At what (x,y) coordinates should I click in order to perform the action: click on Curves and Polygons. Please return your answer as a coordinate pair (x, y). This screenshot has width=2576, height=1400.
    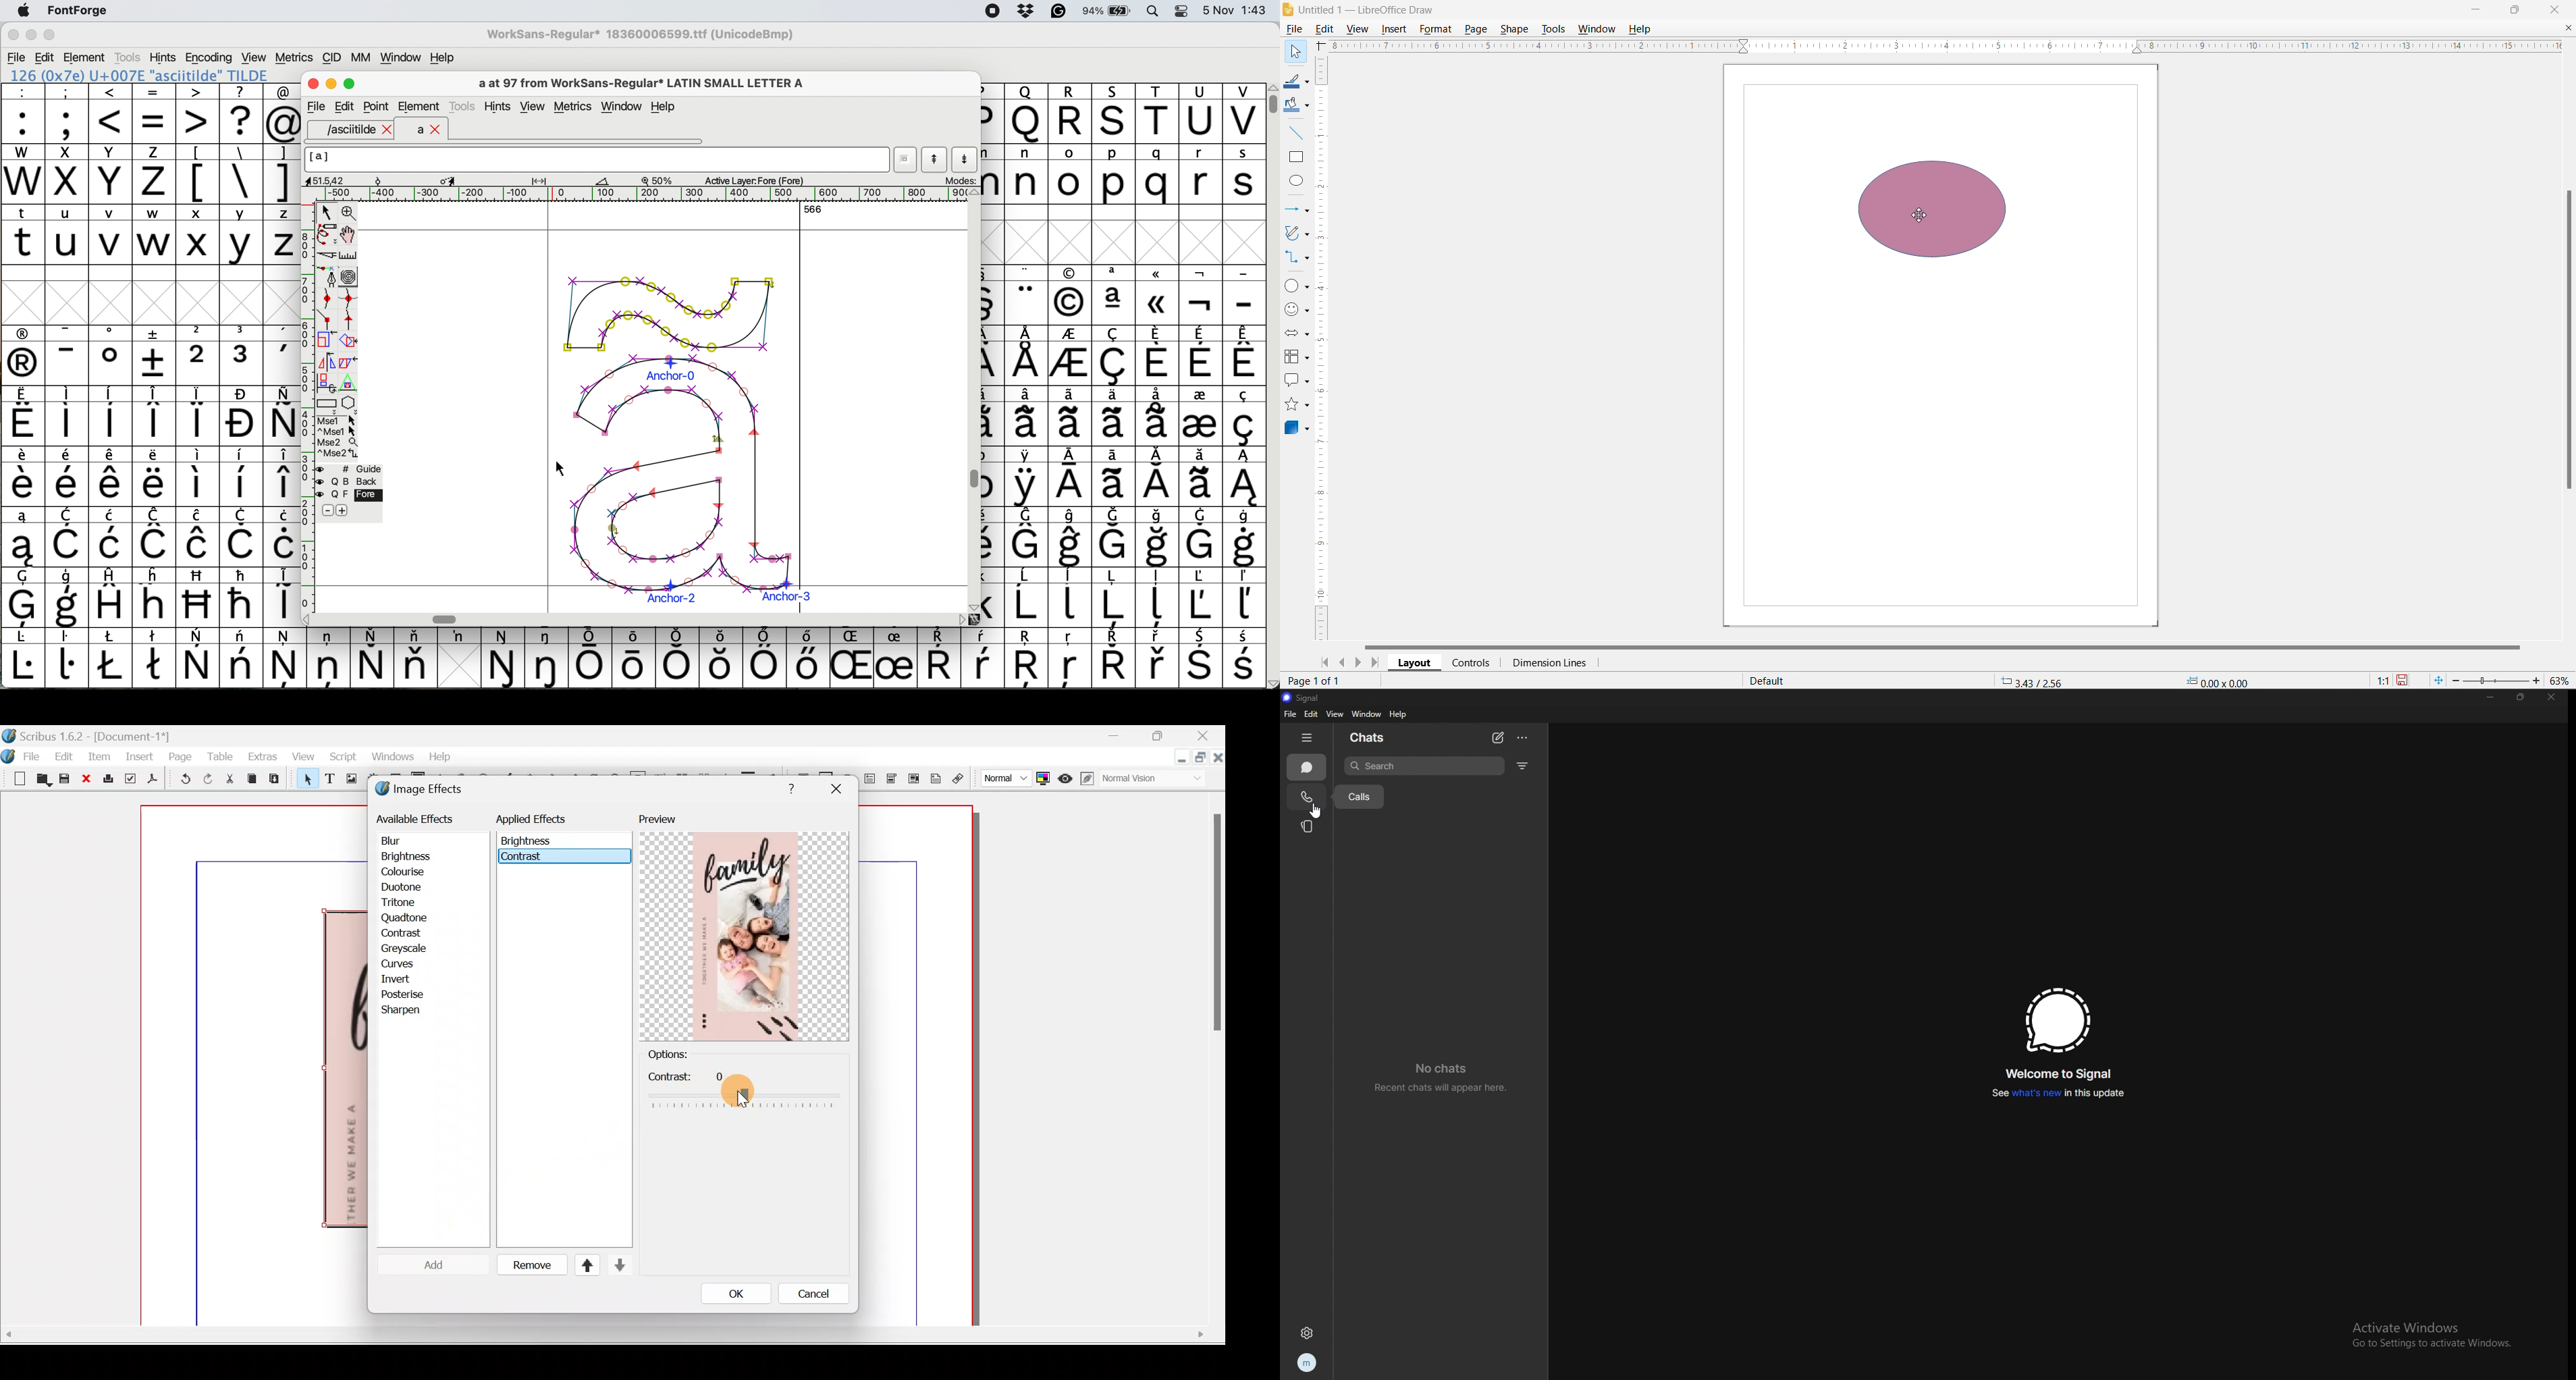
    Looking at the image, I should click on (1297, 234).